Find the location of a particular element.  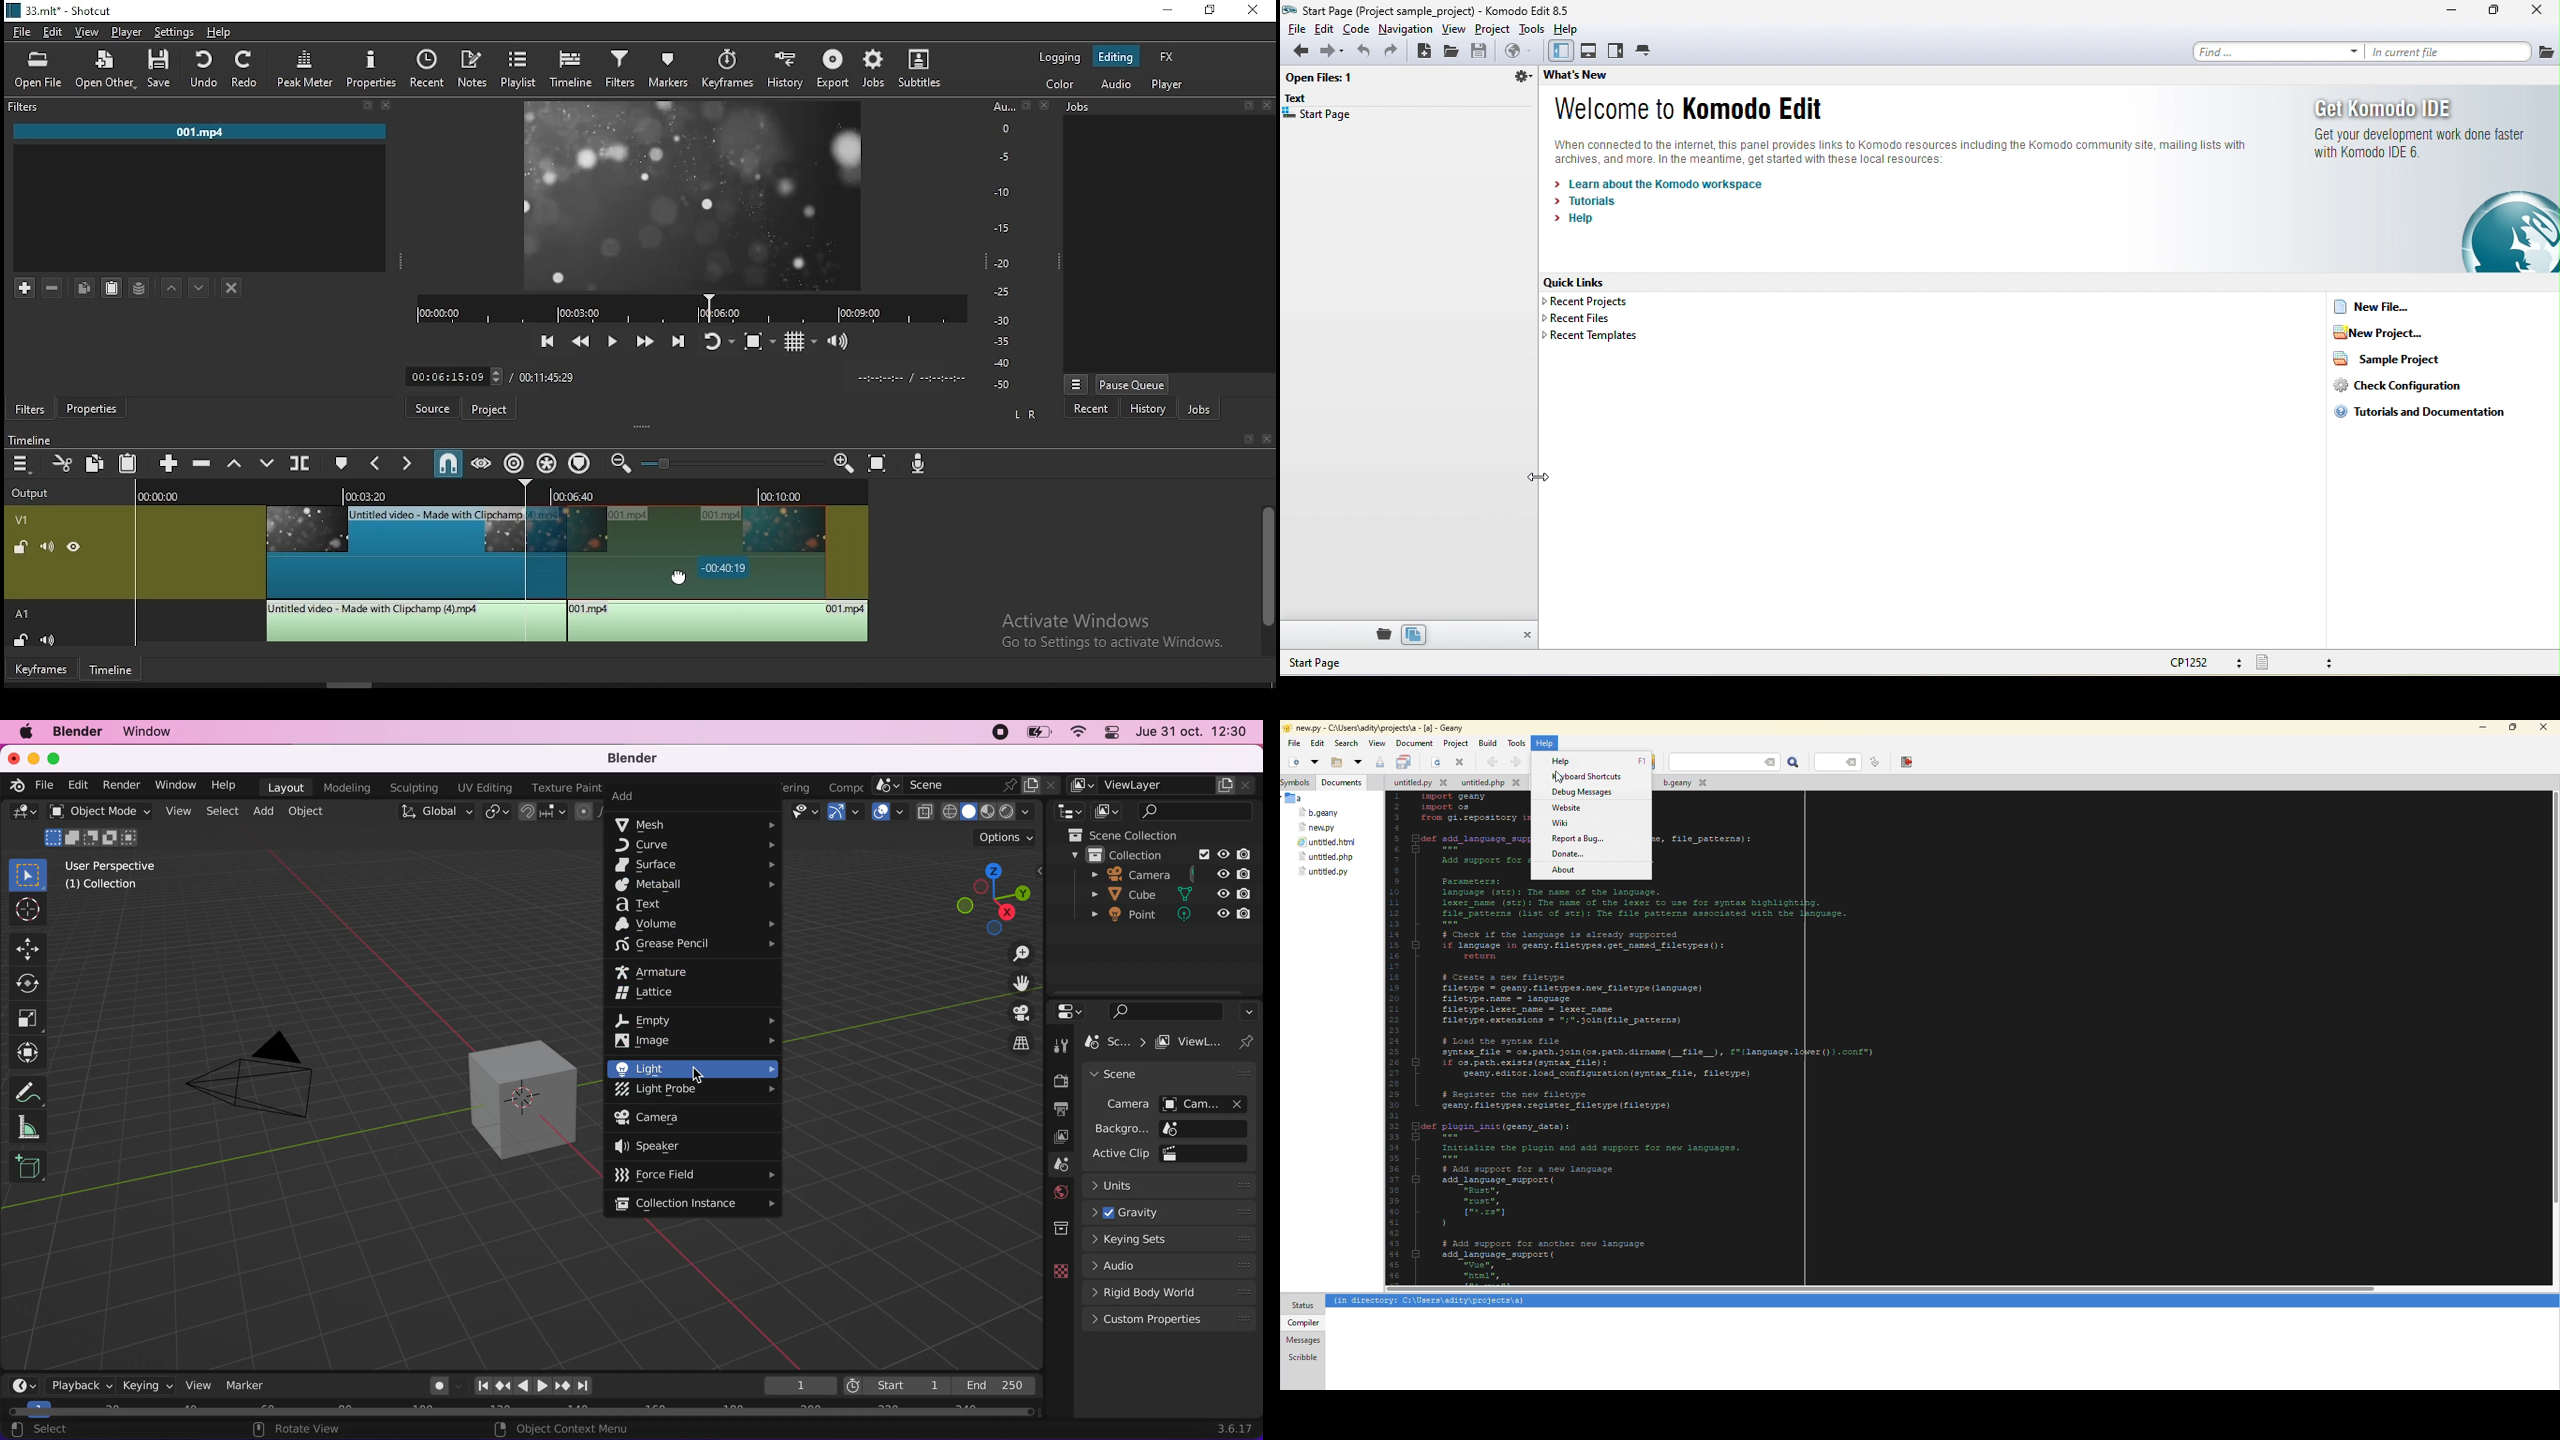

transform is located at coordinates (31, 1054).